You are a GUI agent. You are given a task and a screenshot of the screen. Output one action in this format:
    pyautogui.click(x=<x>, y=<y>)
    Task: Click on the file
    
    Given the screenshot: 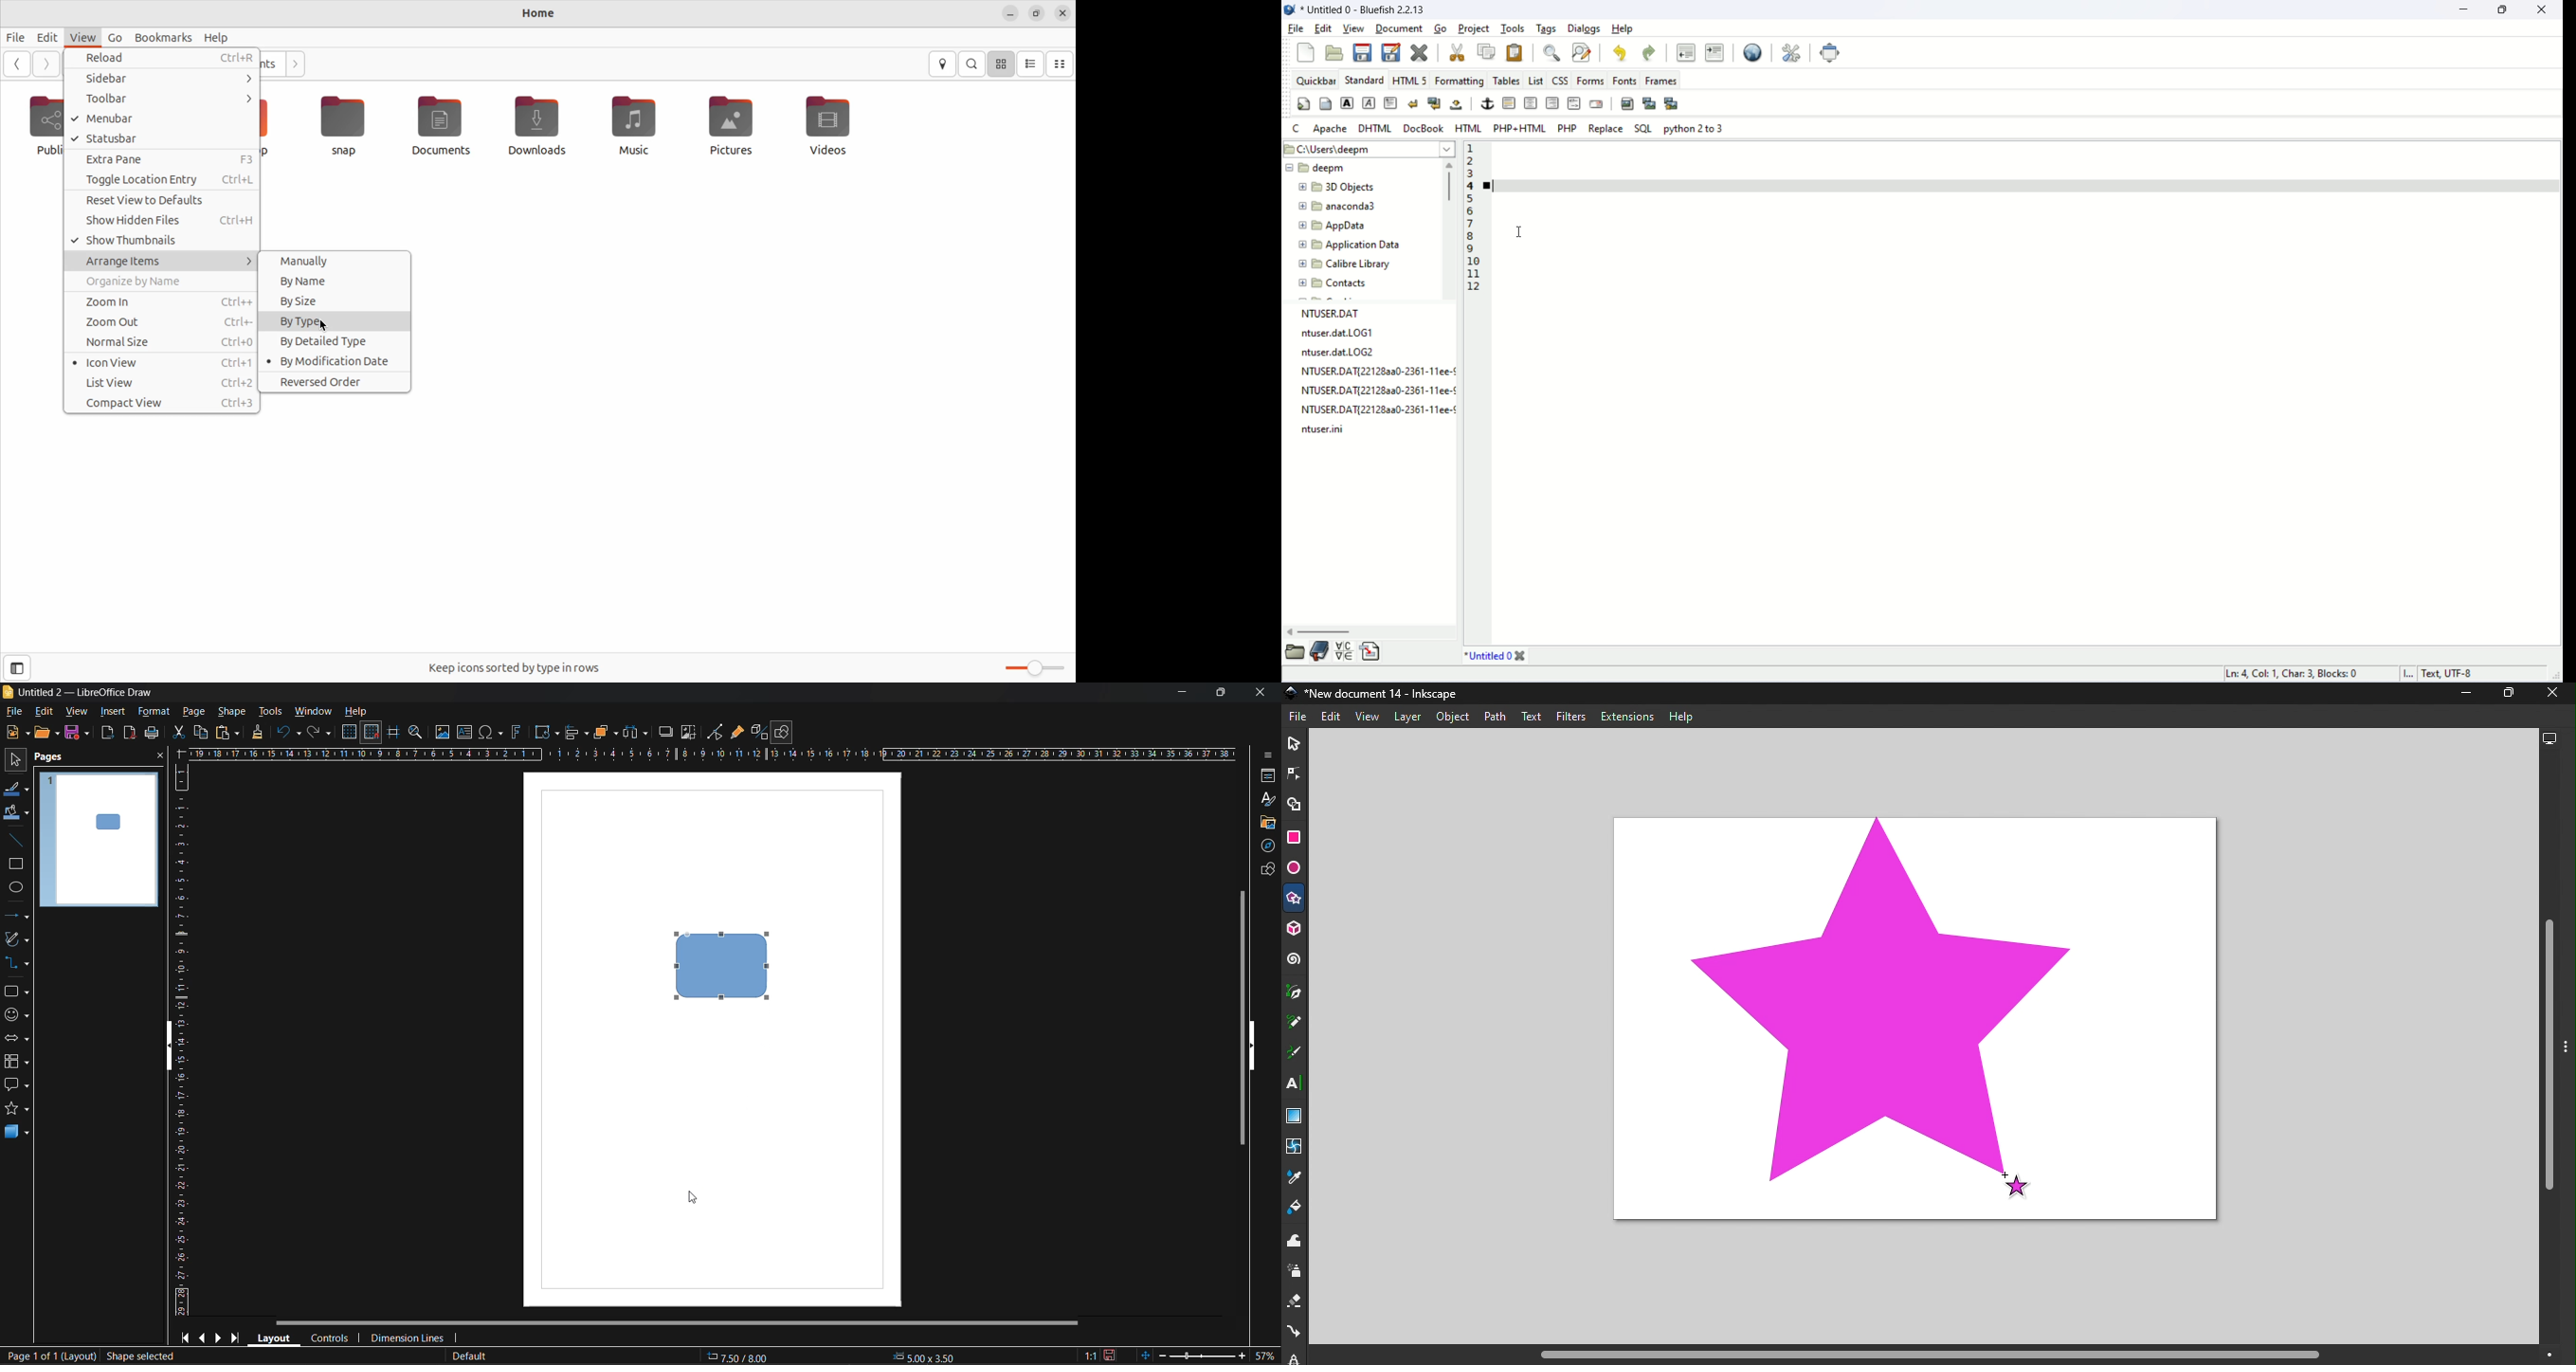 What is the action you would take?
    pyautogui.click(x=1294, y=27)
    